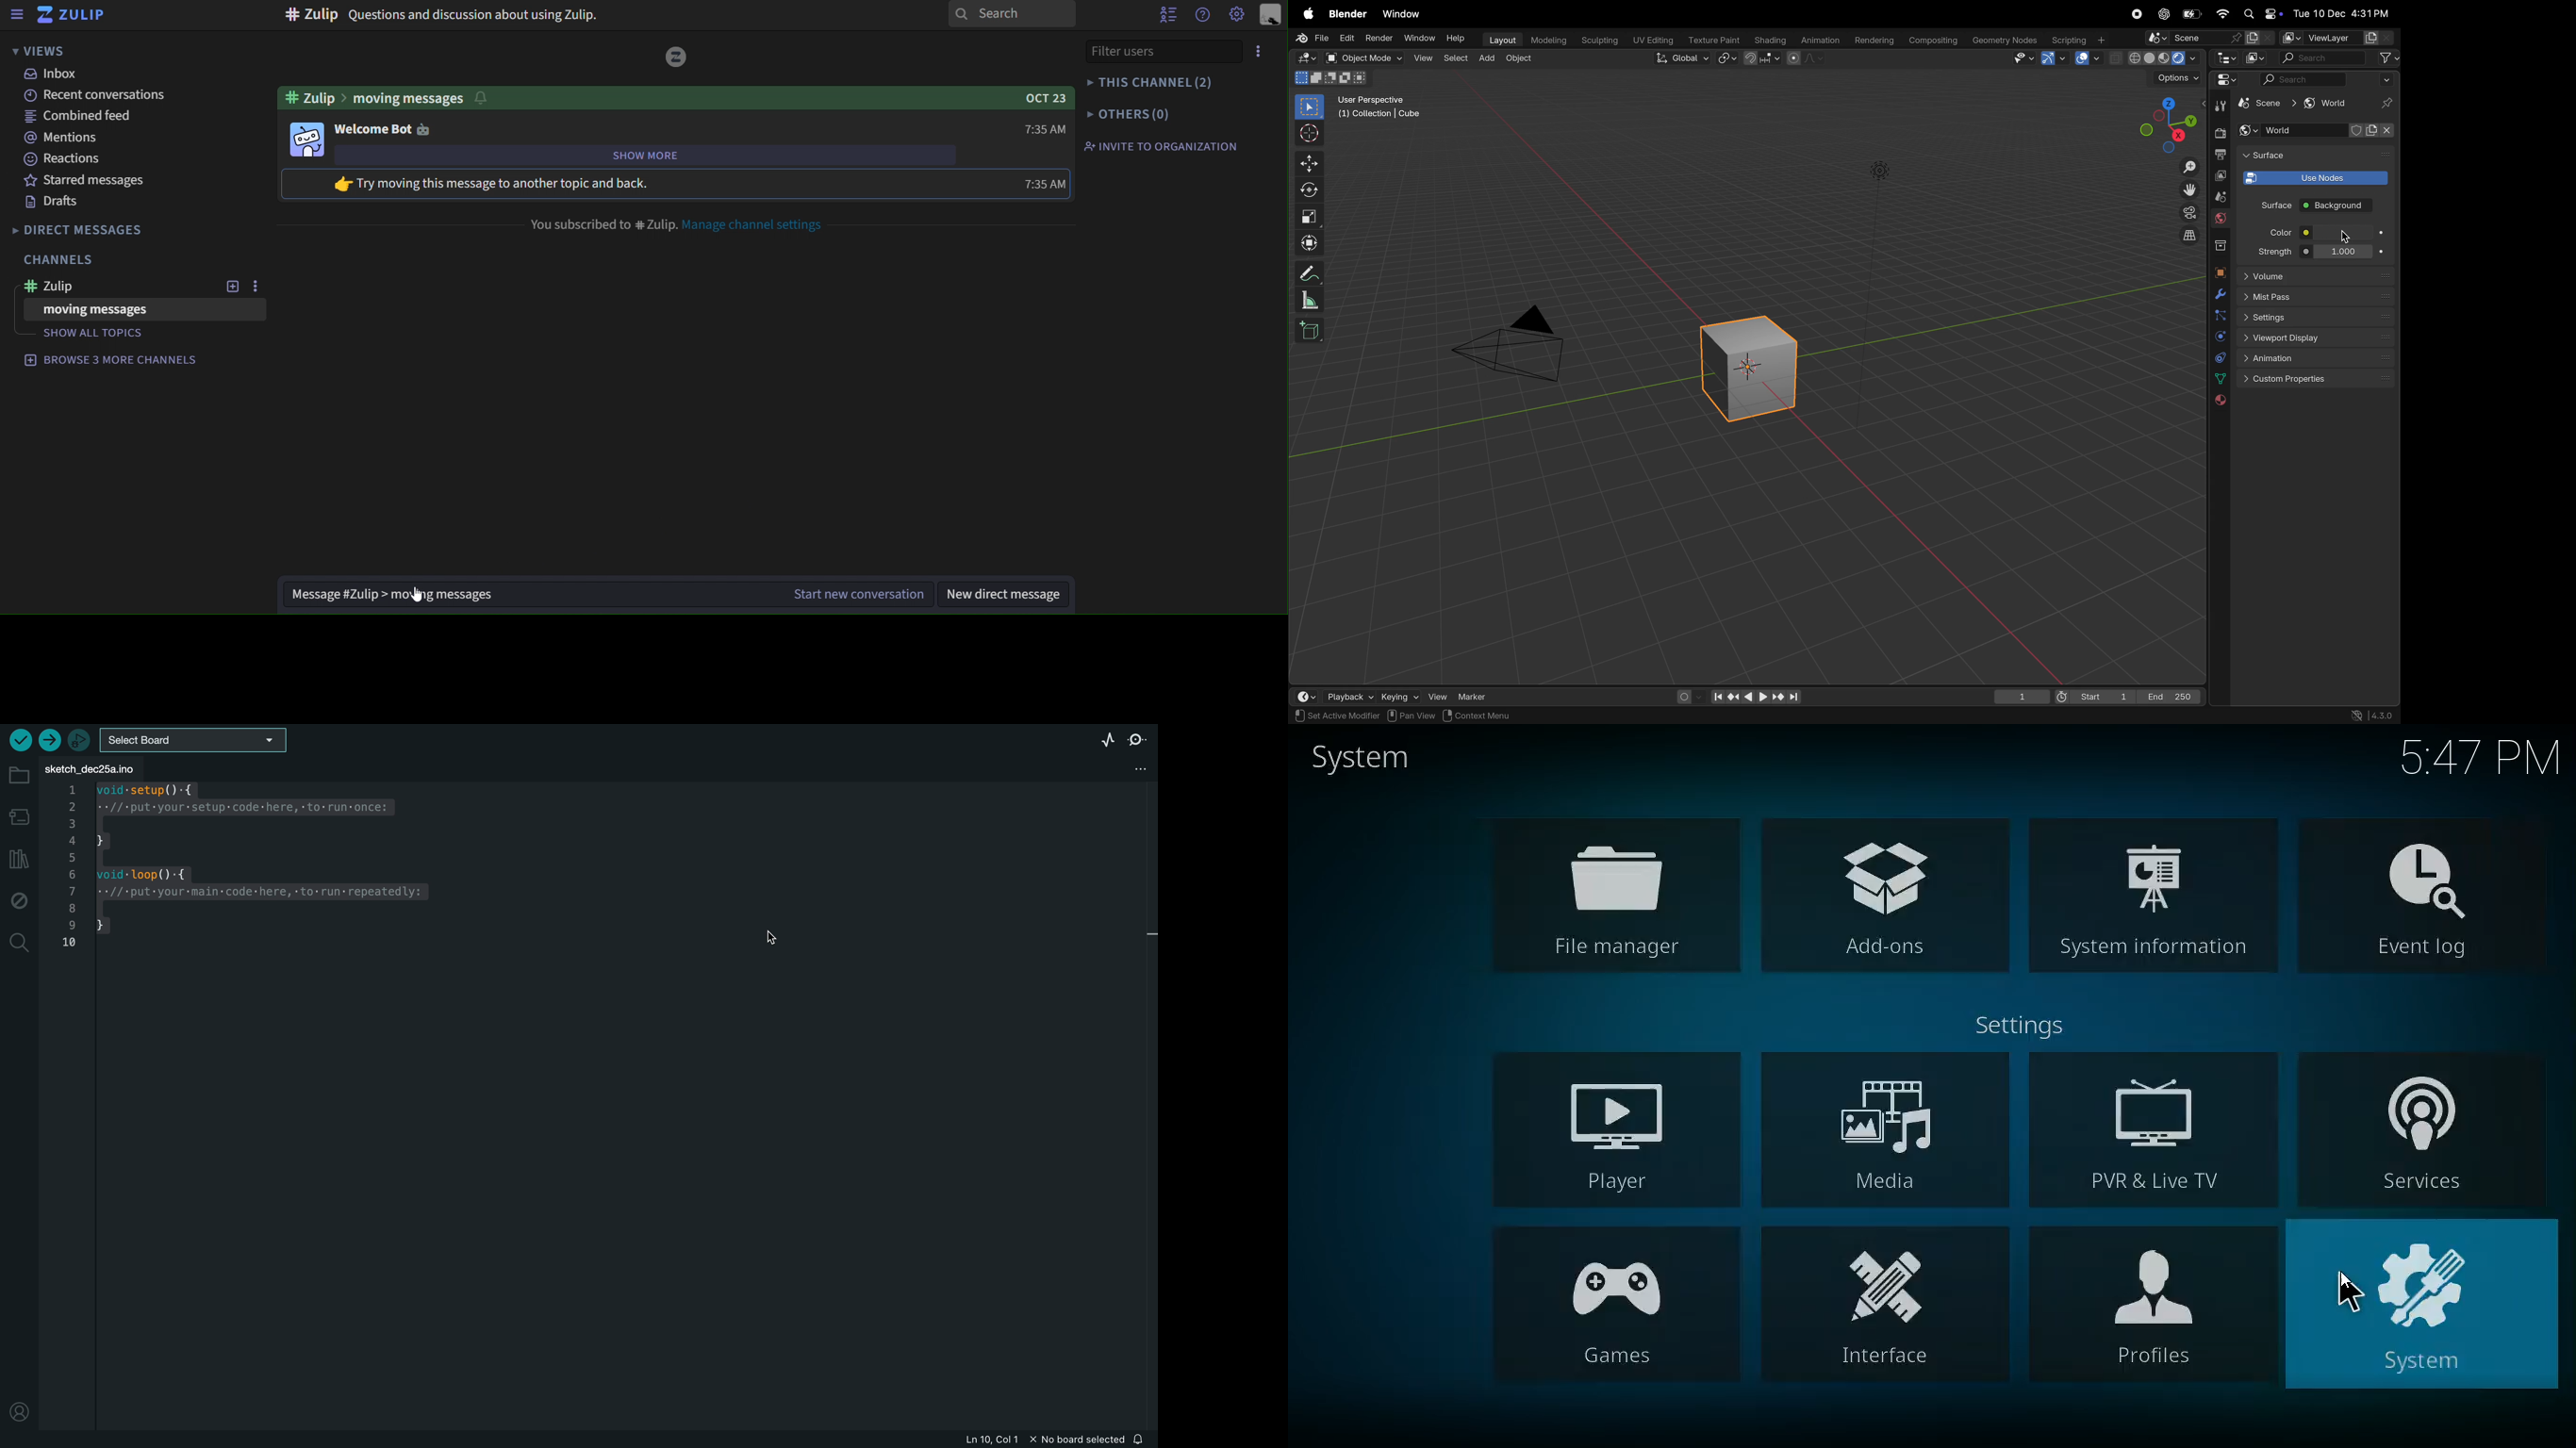  I want to click on welcome bot, so click(382, 128).